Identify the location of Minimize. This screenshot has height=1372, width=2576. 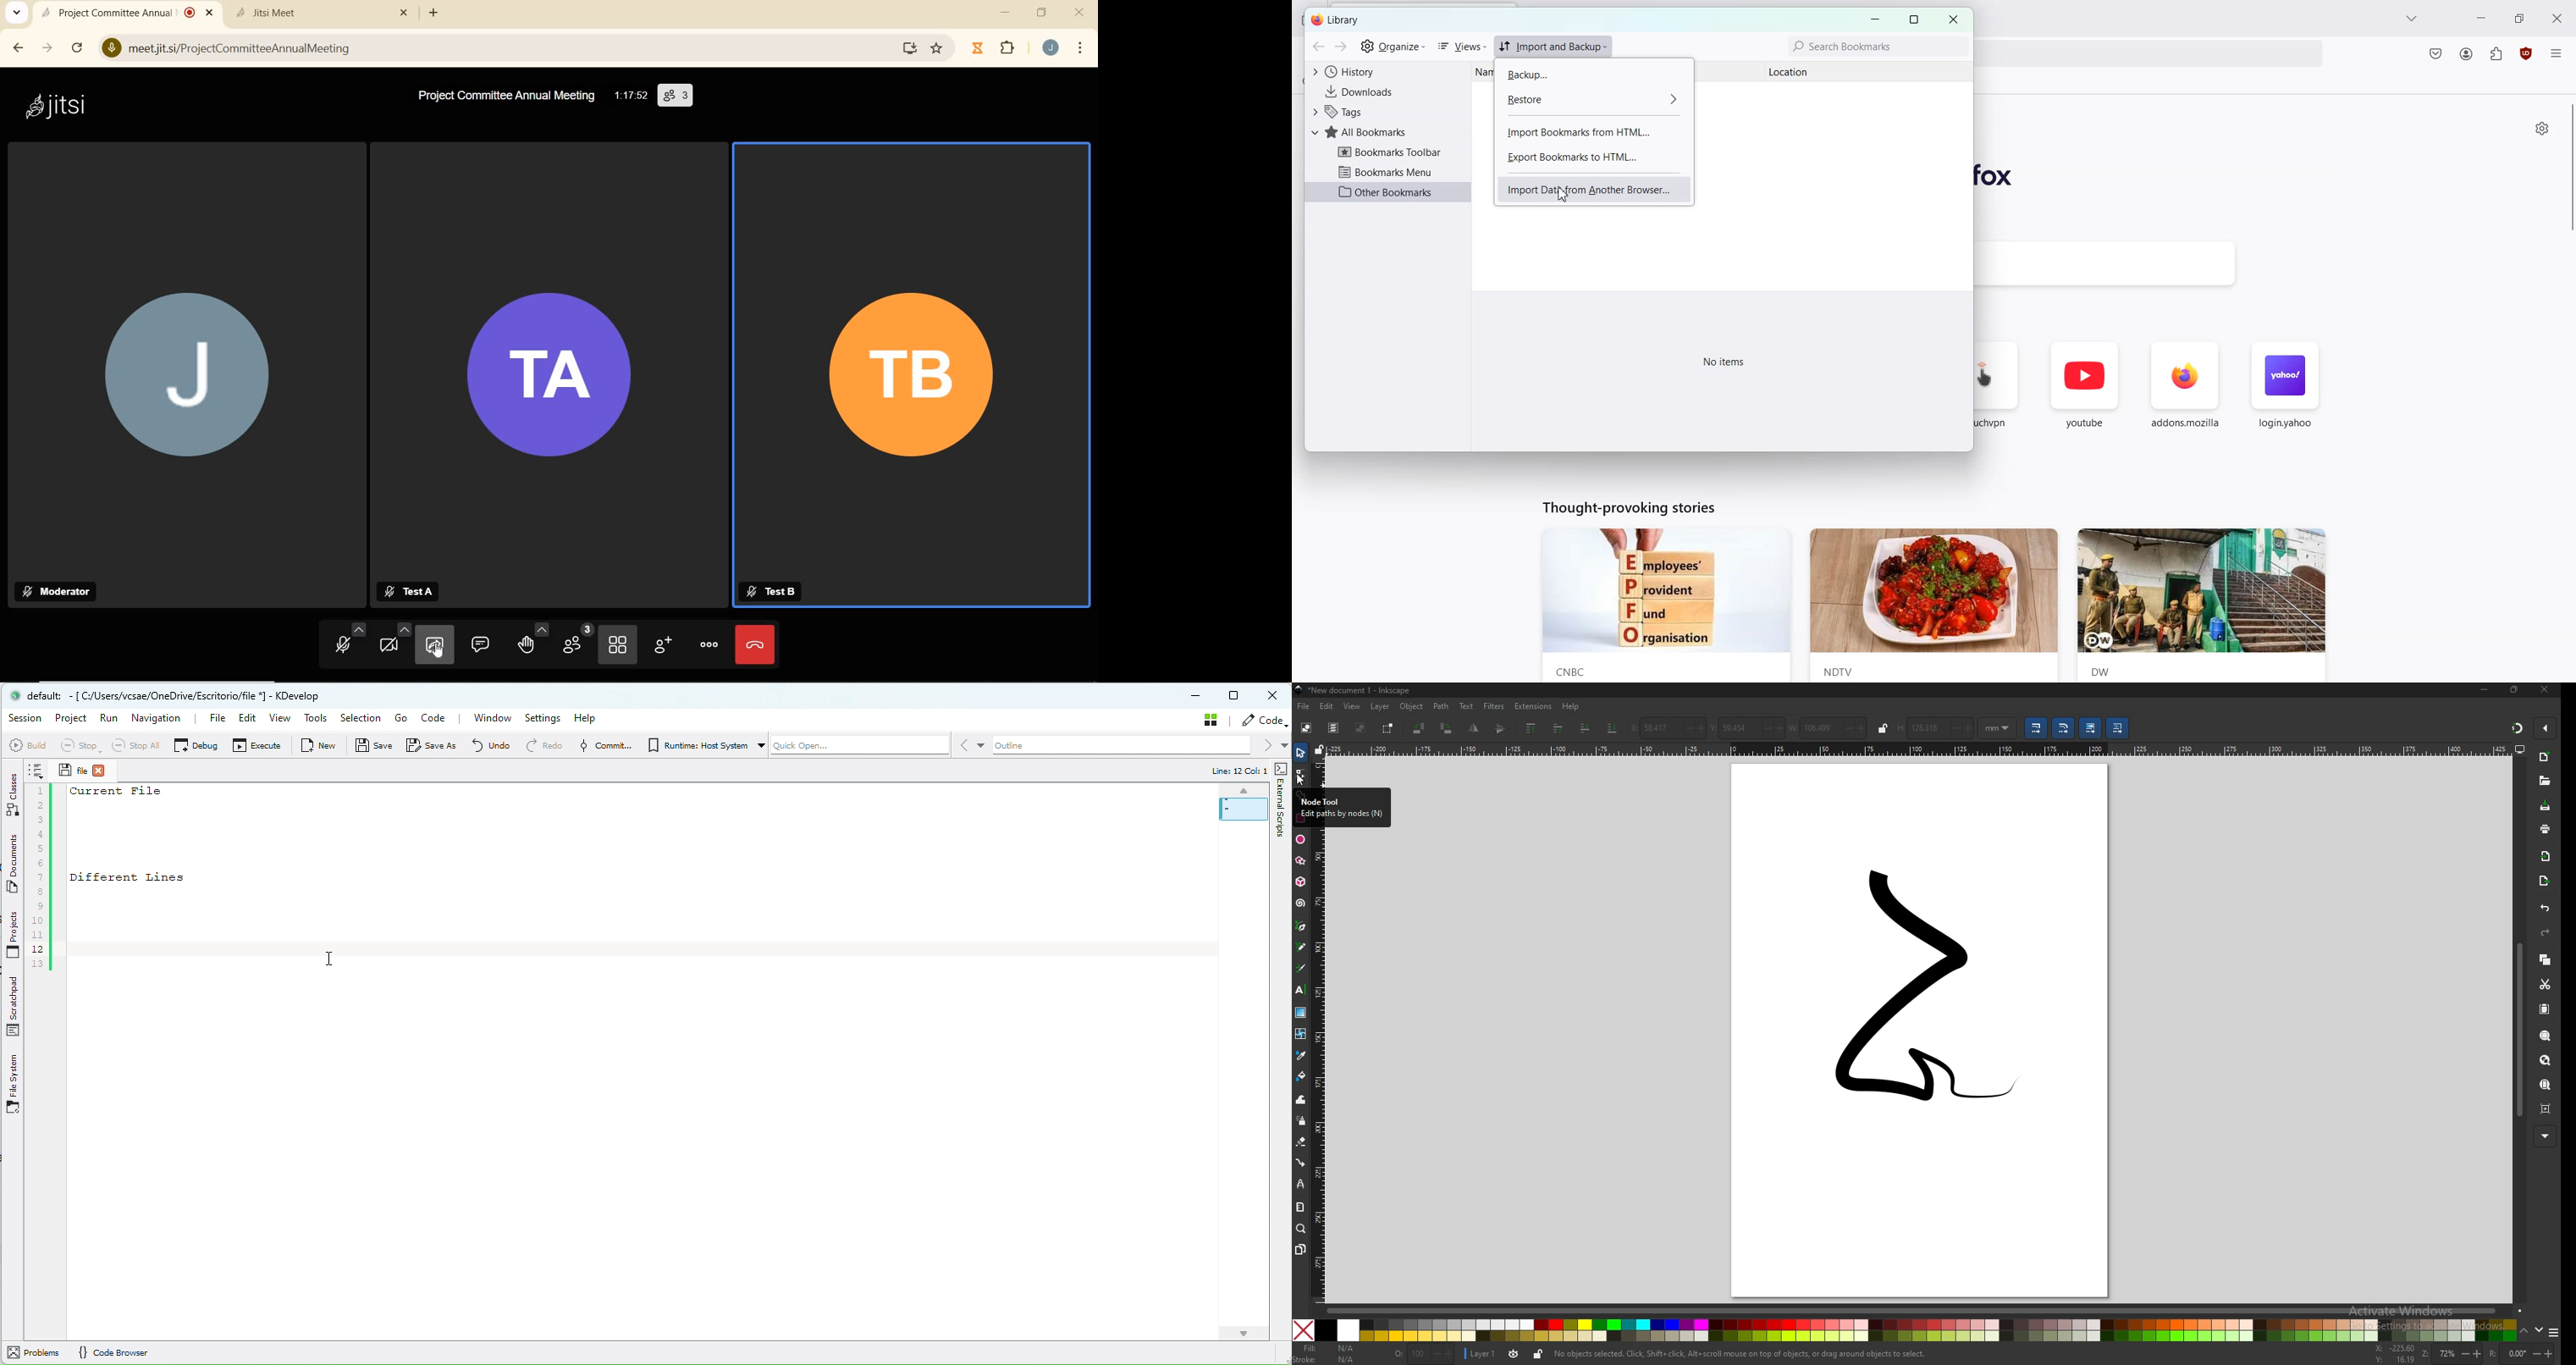
(2481, 17).